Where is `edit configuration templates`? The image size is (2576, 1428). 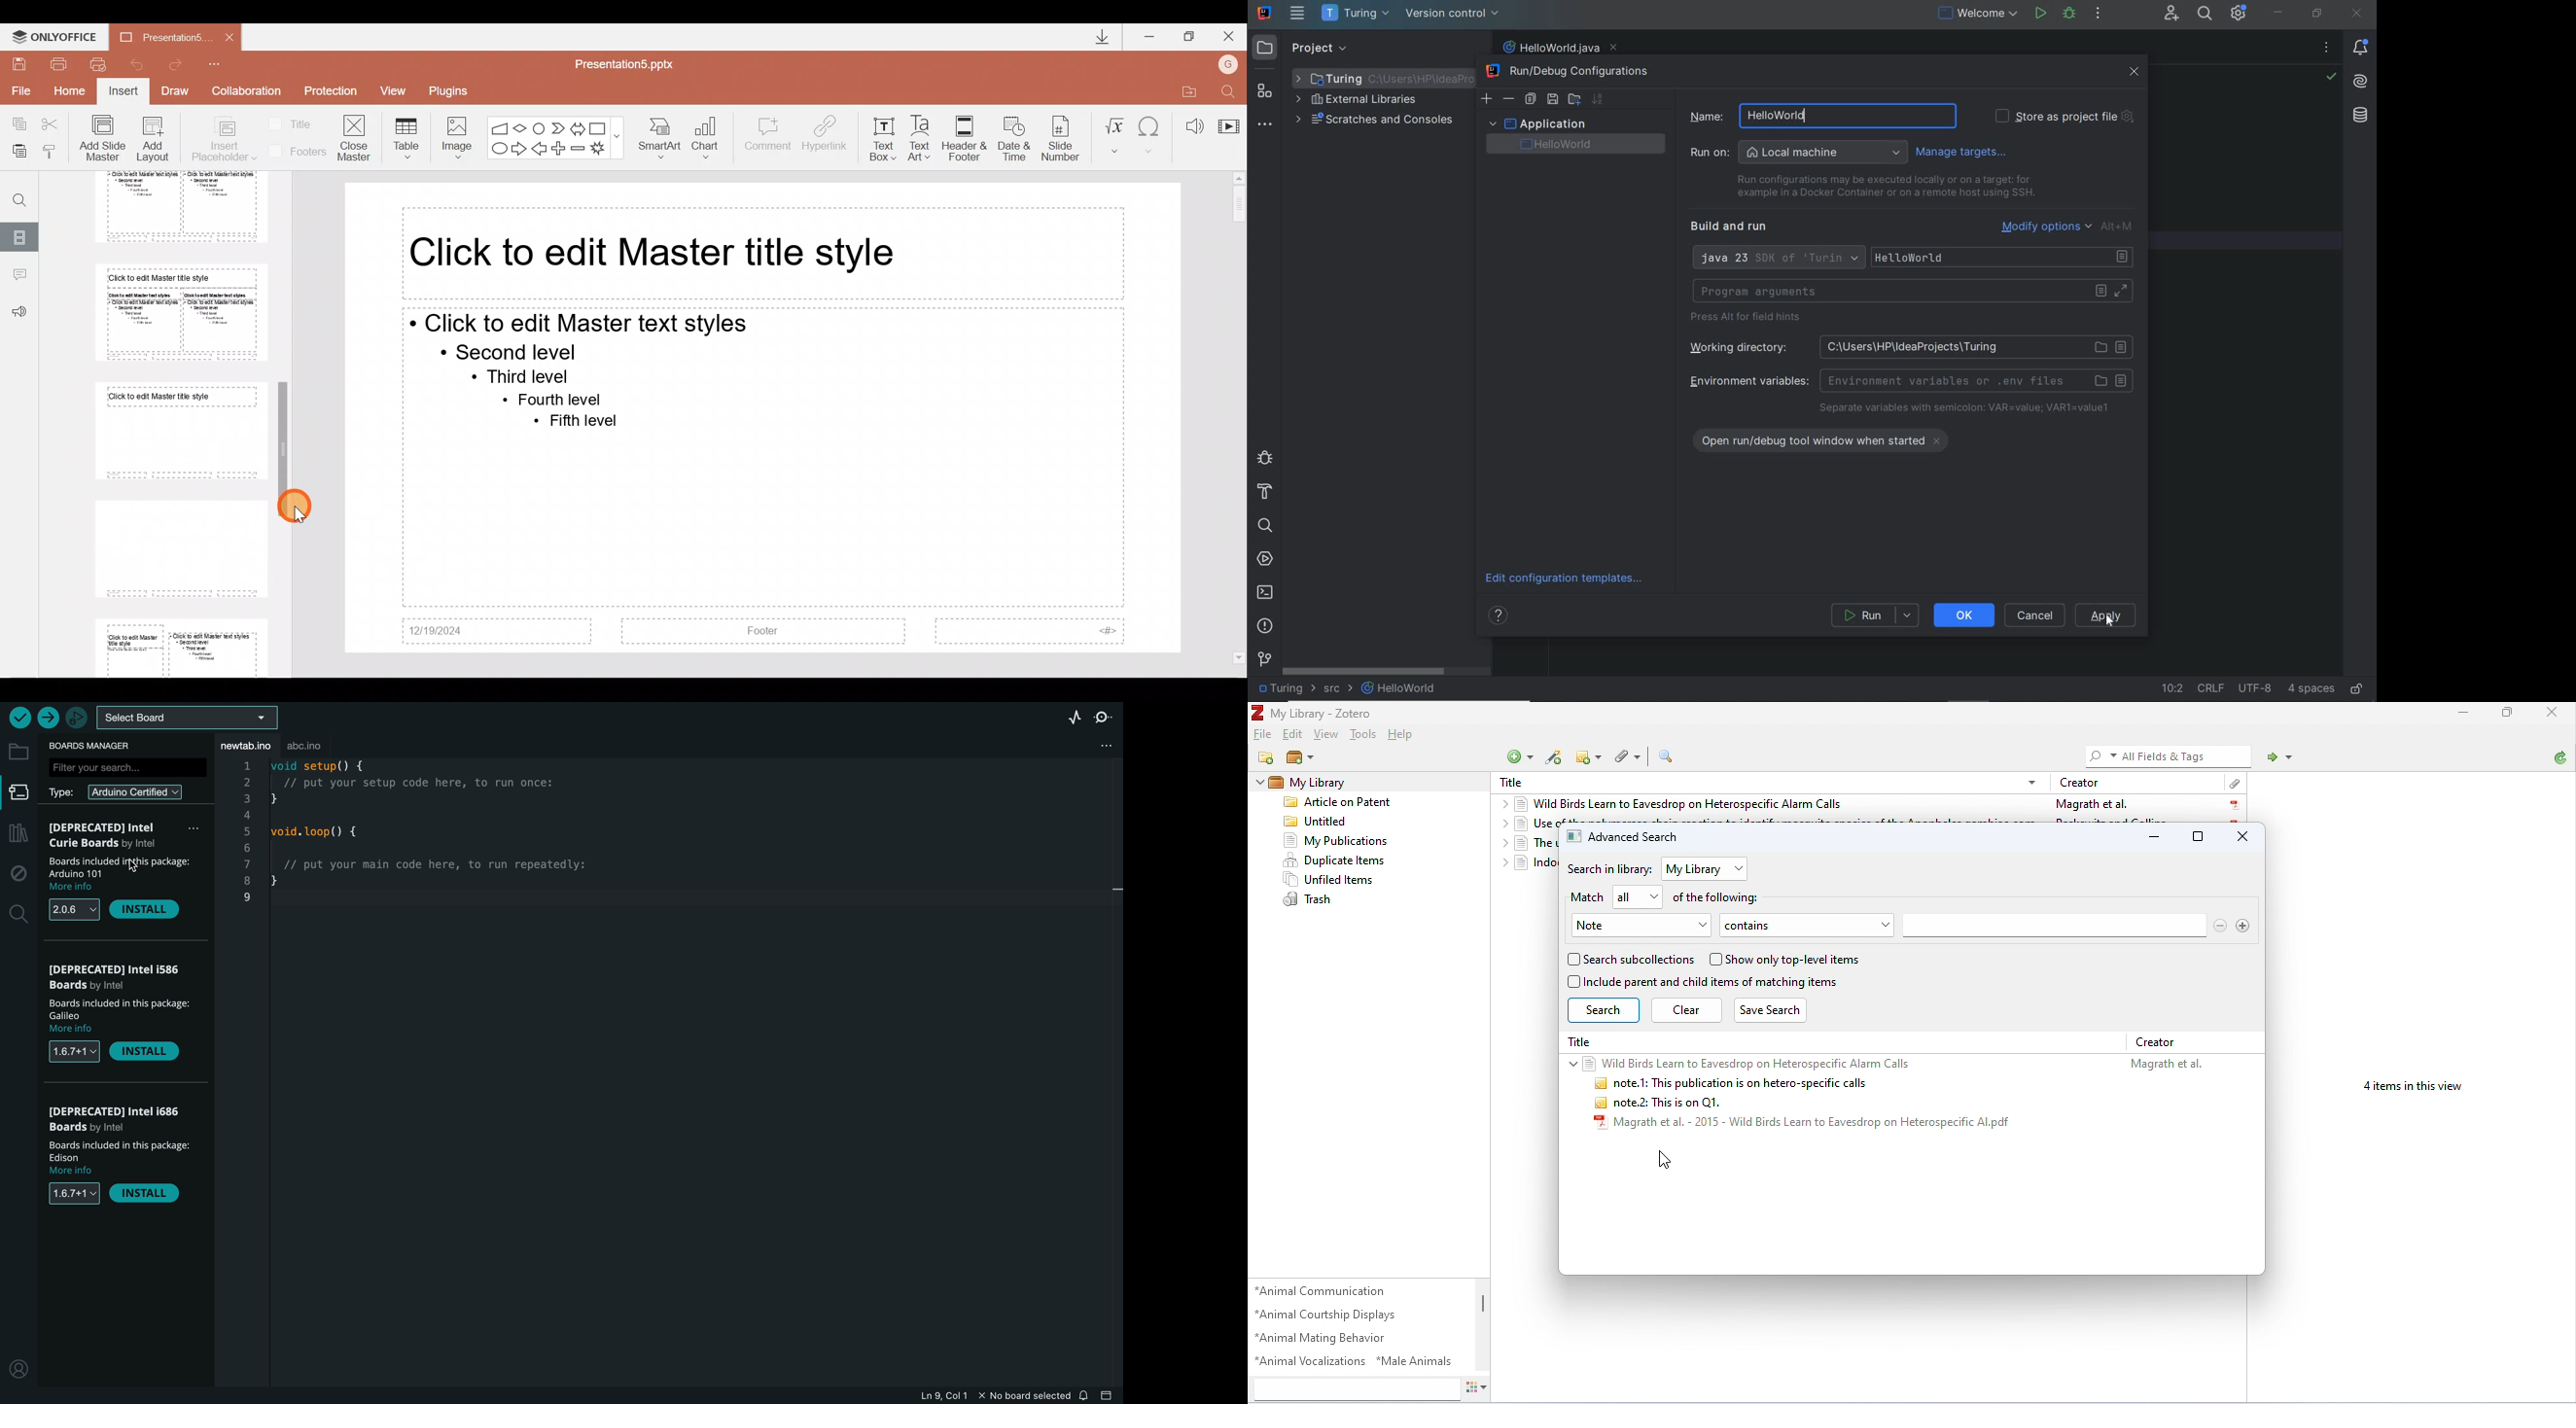 edit configuration templates is located at coordinates (1568, 579).